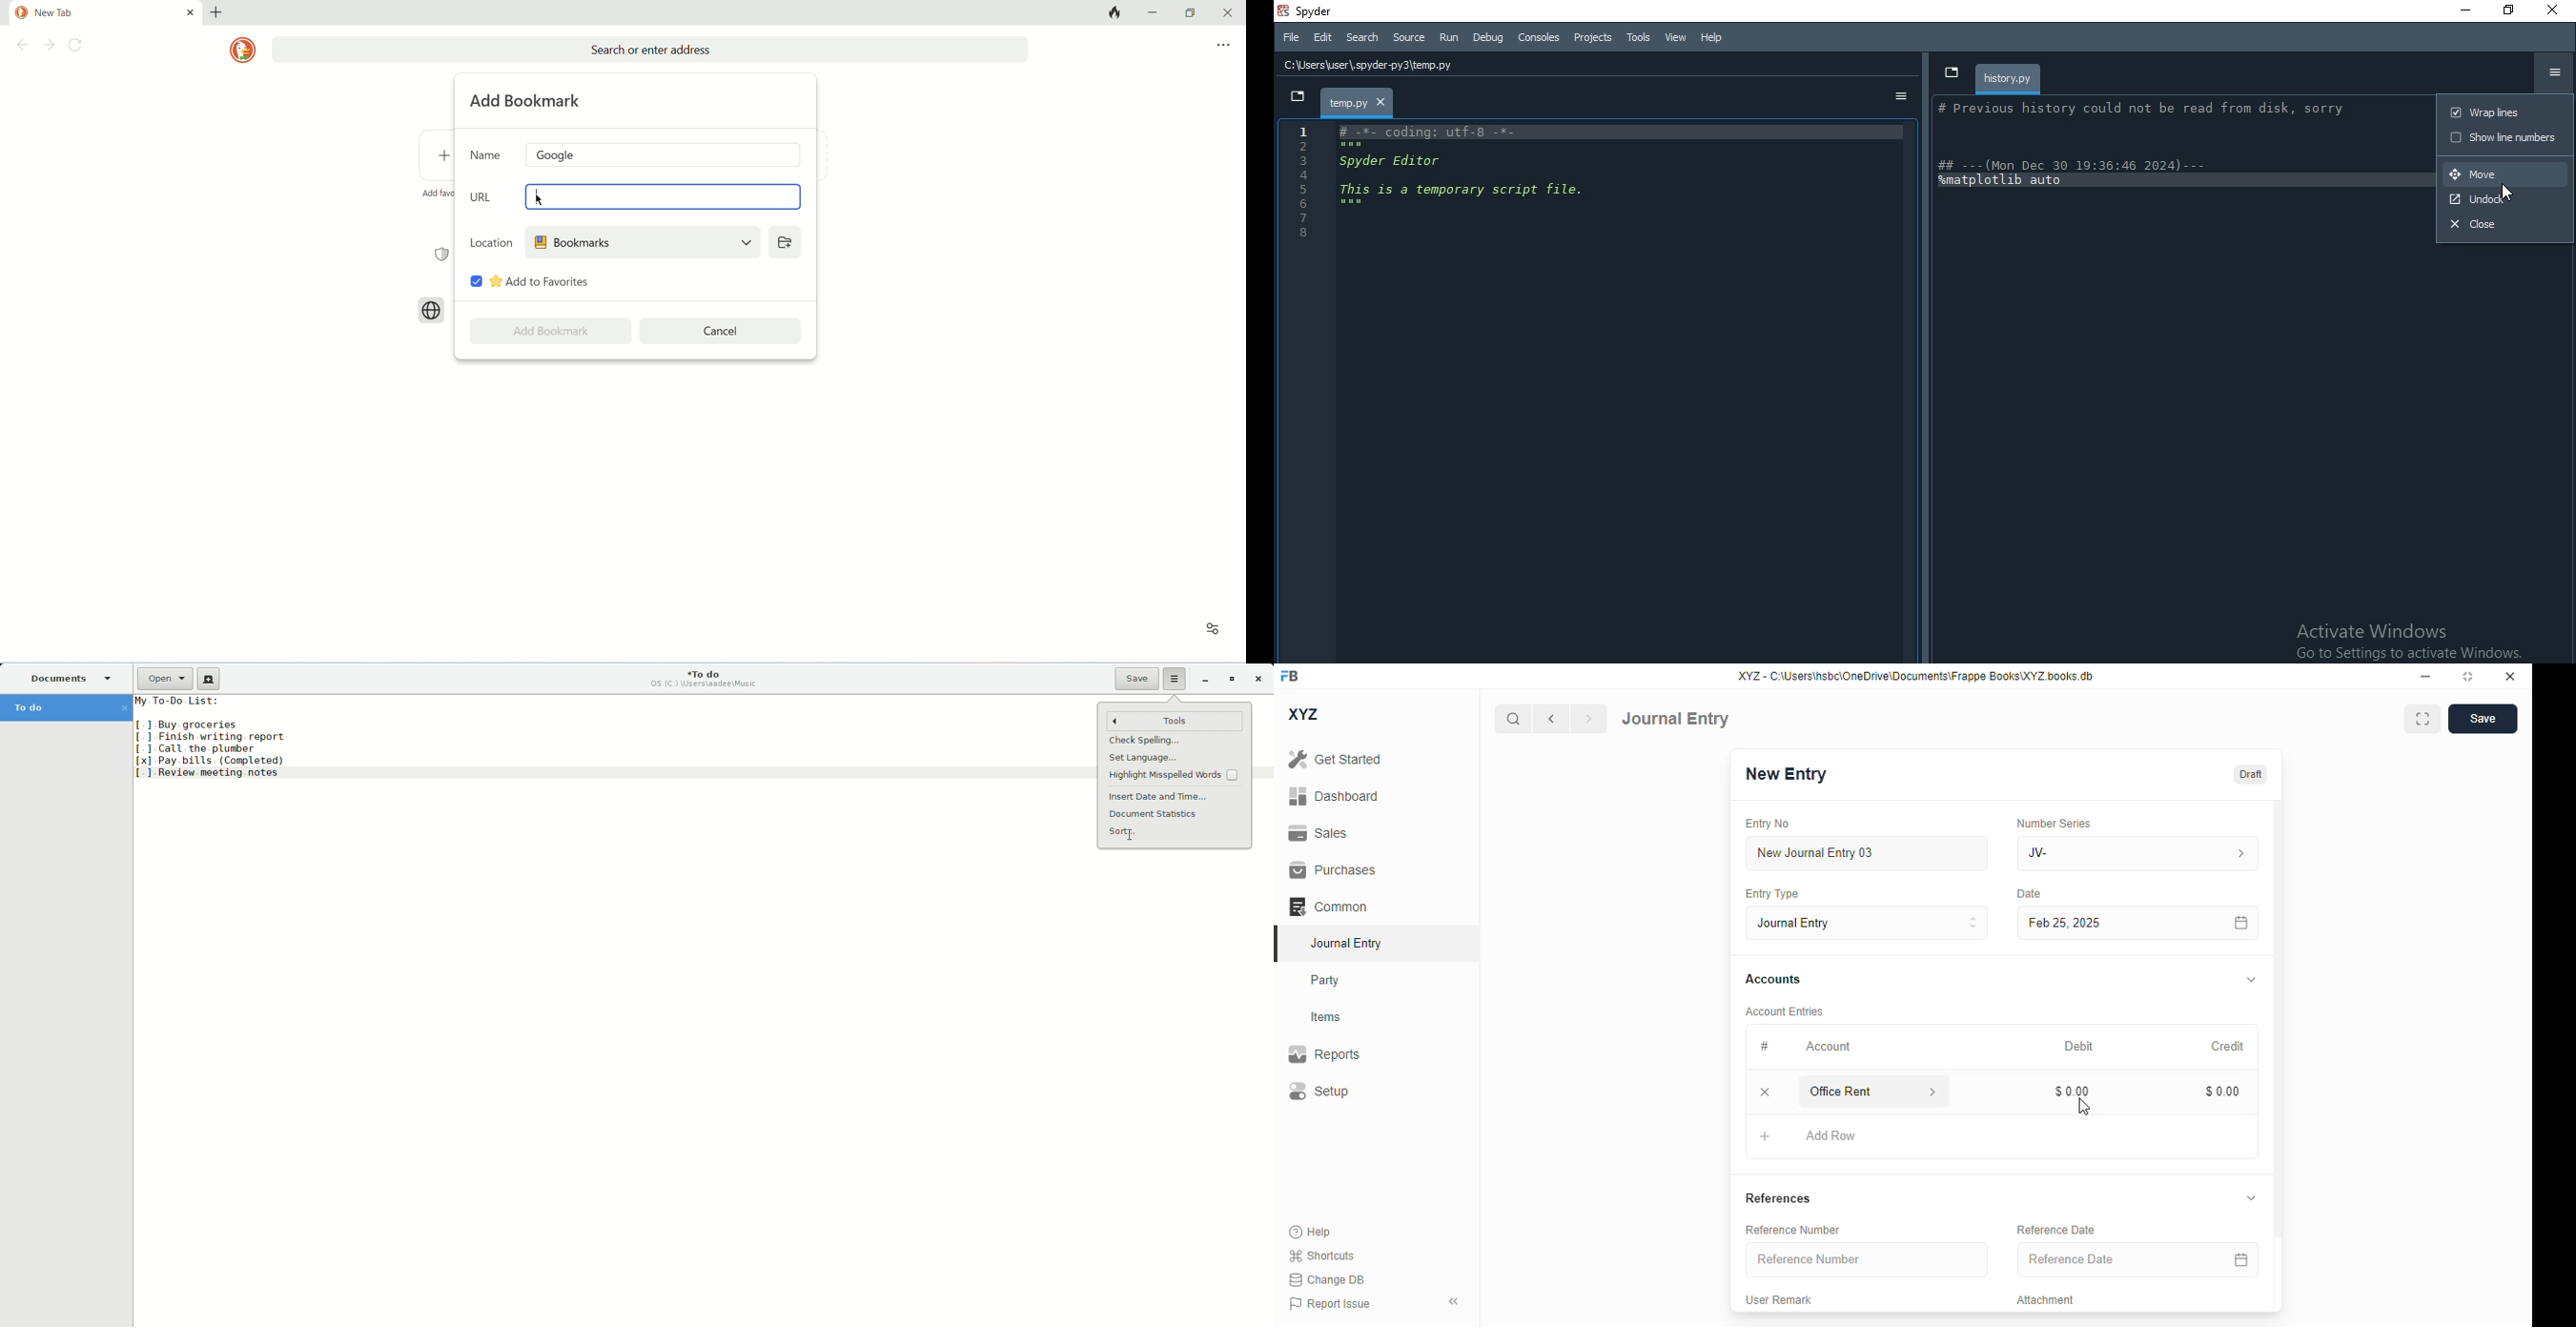 The height and width of the screenshot is (1344, 2576). What do you see at coordinates (1330, 1304) in the screenshot?
I see `report issue` at bounding box center [1330, 1304].